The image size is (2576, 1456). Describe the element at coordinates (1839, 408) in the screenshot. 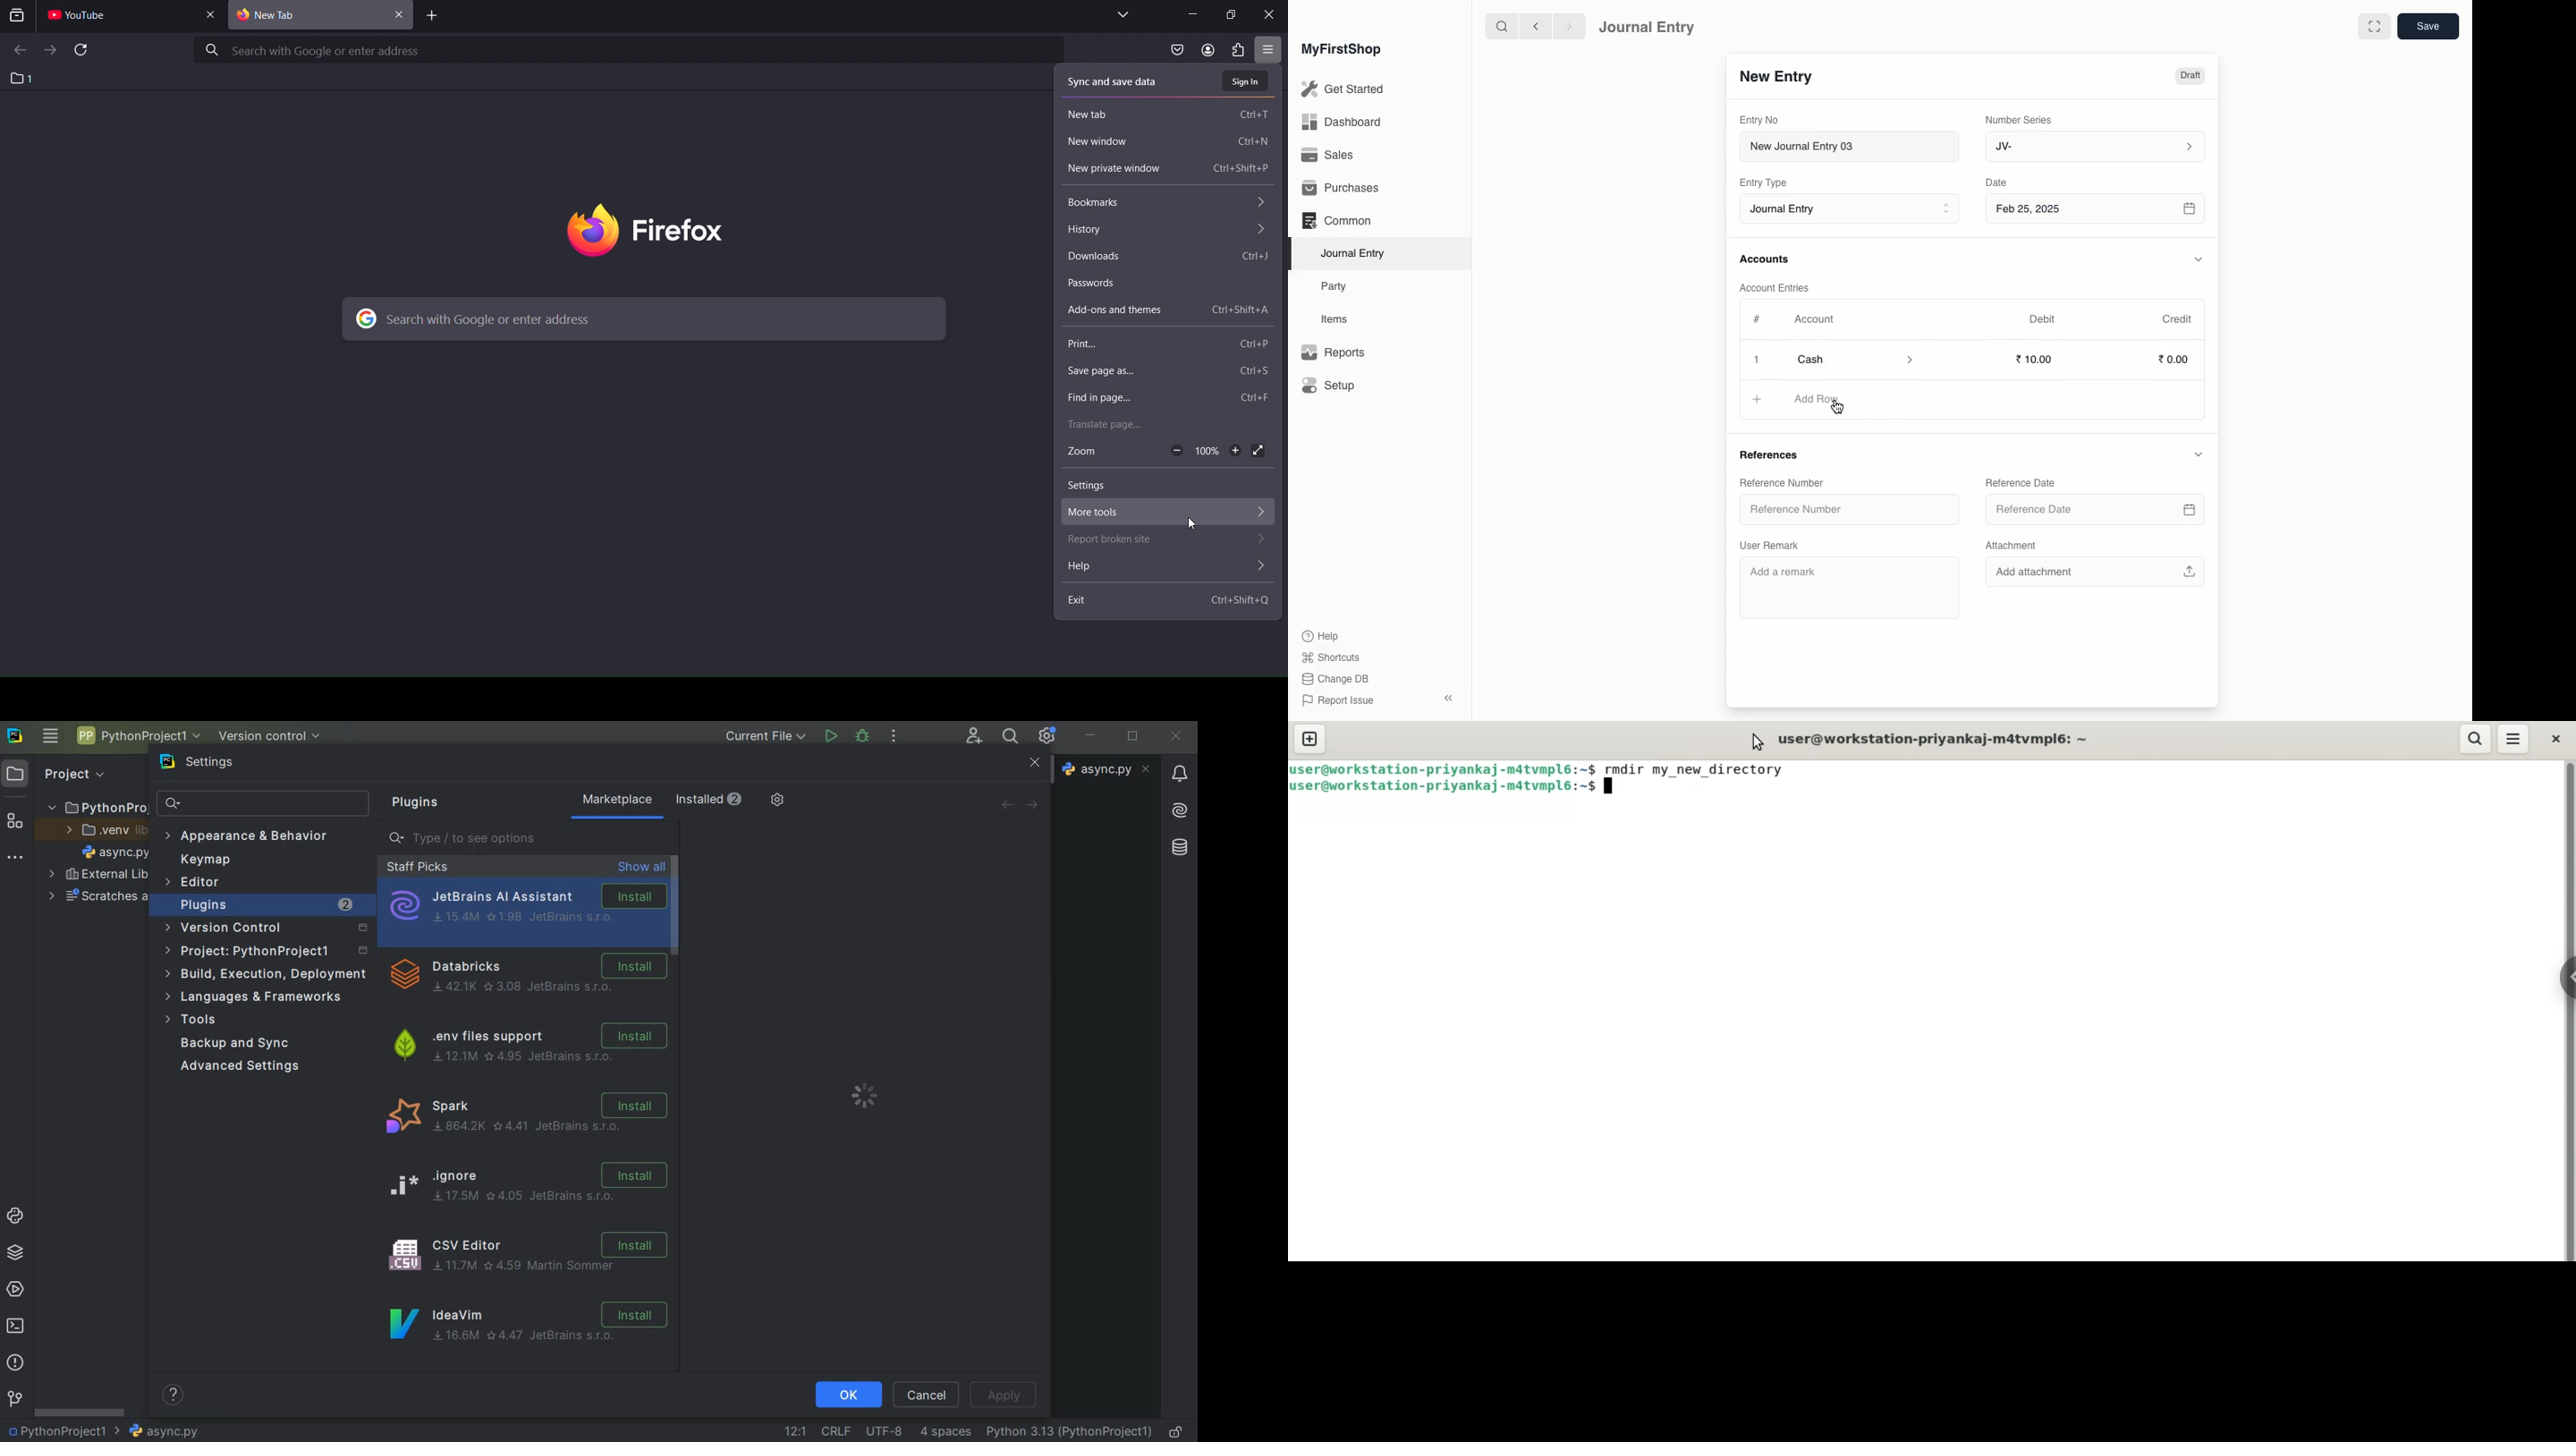

I see `cursor` at that location.